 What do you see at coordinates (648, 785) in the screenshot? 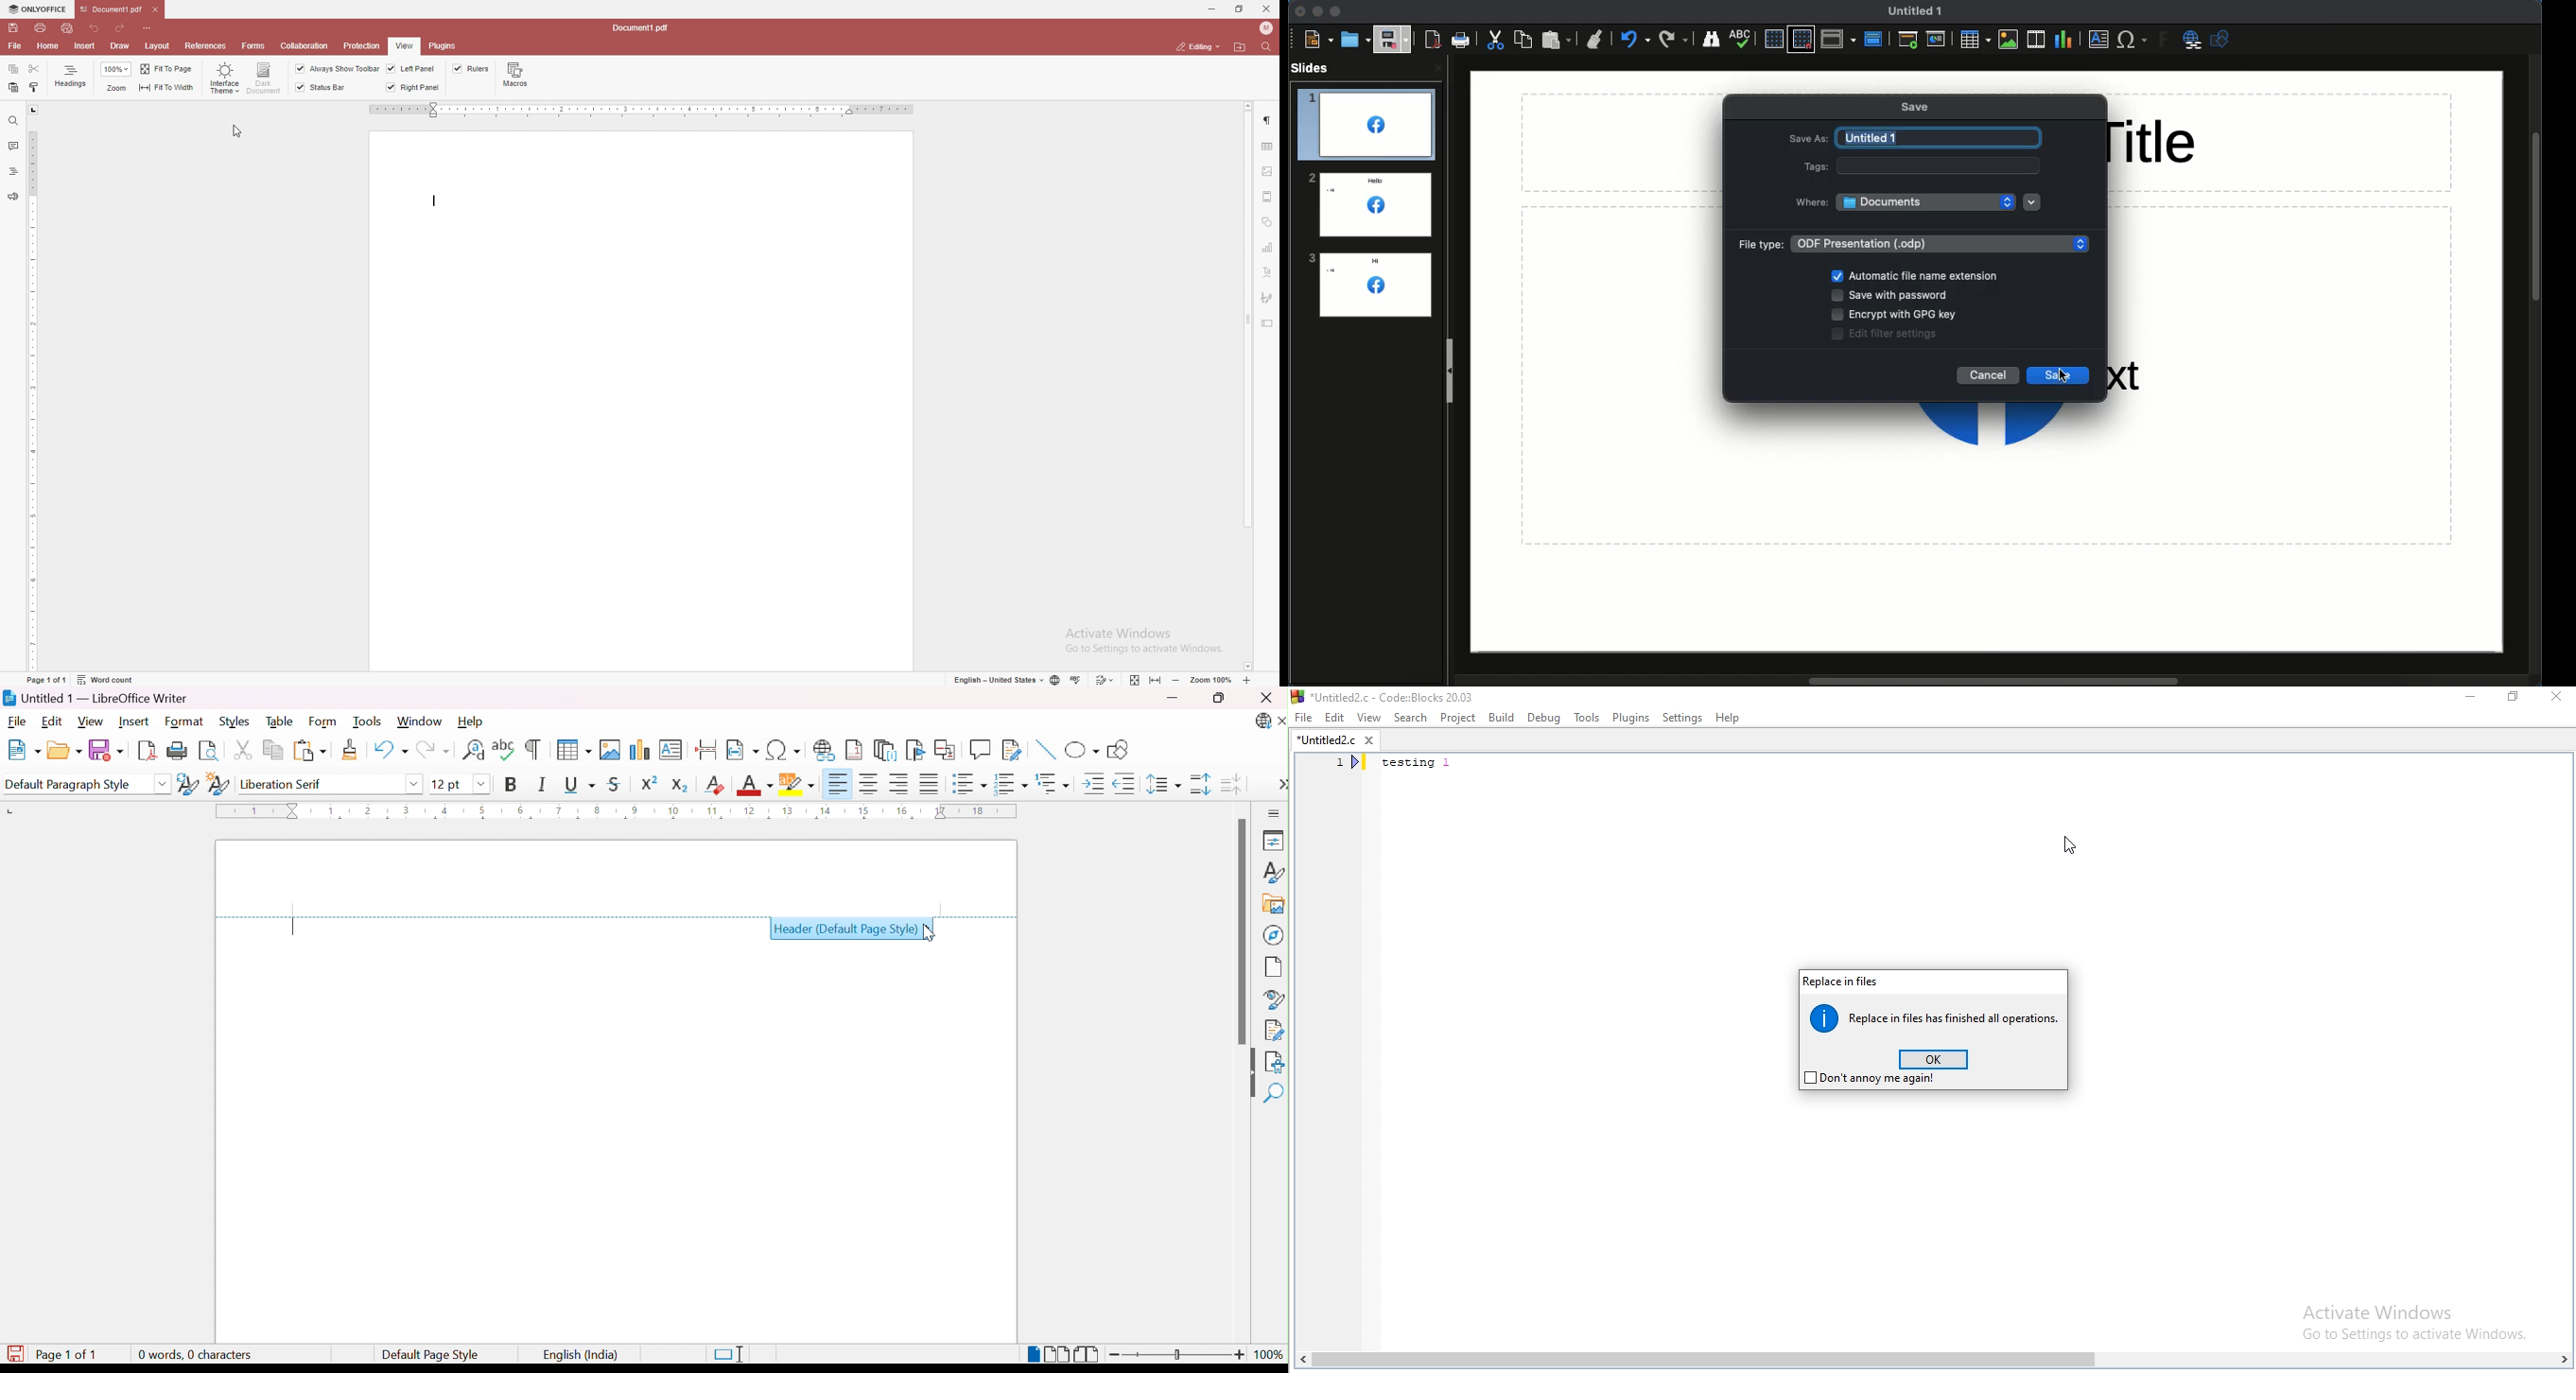
I see `Superscript` at bounding box center [648, 785].